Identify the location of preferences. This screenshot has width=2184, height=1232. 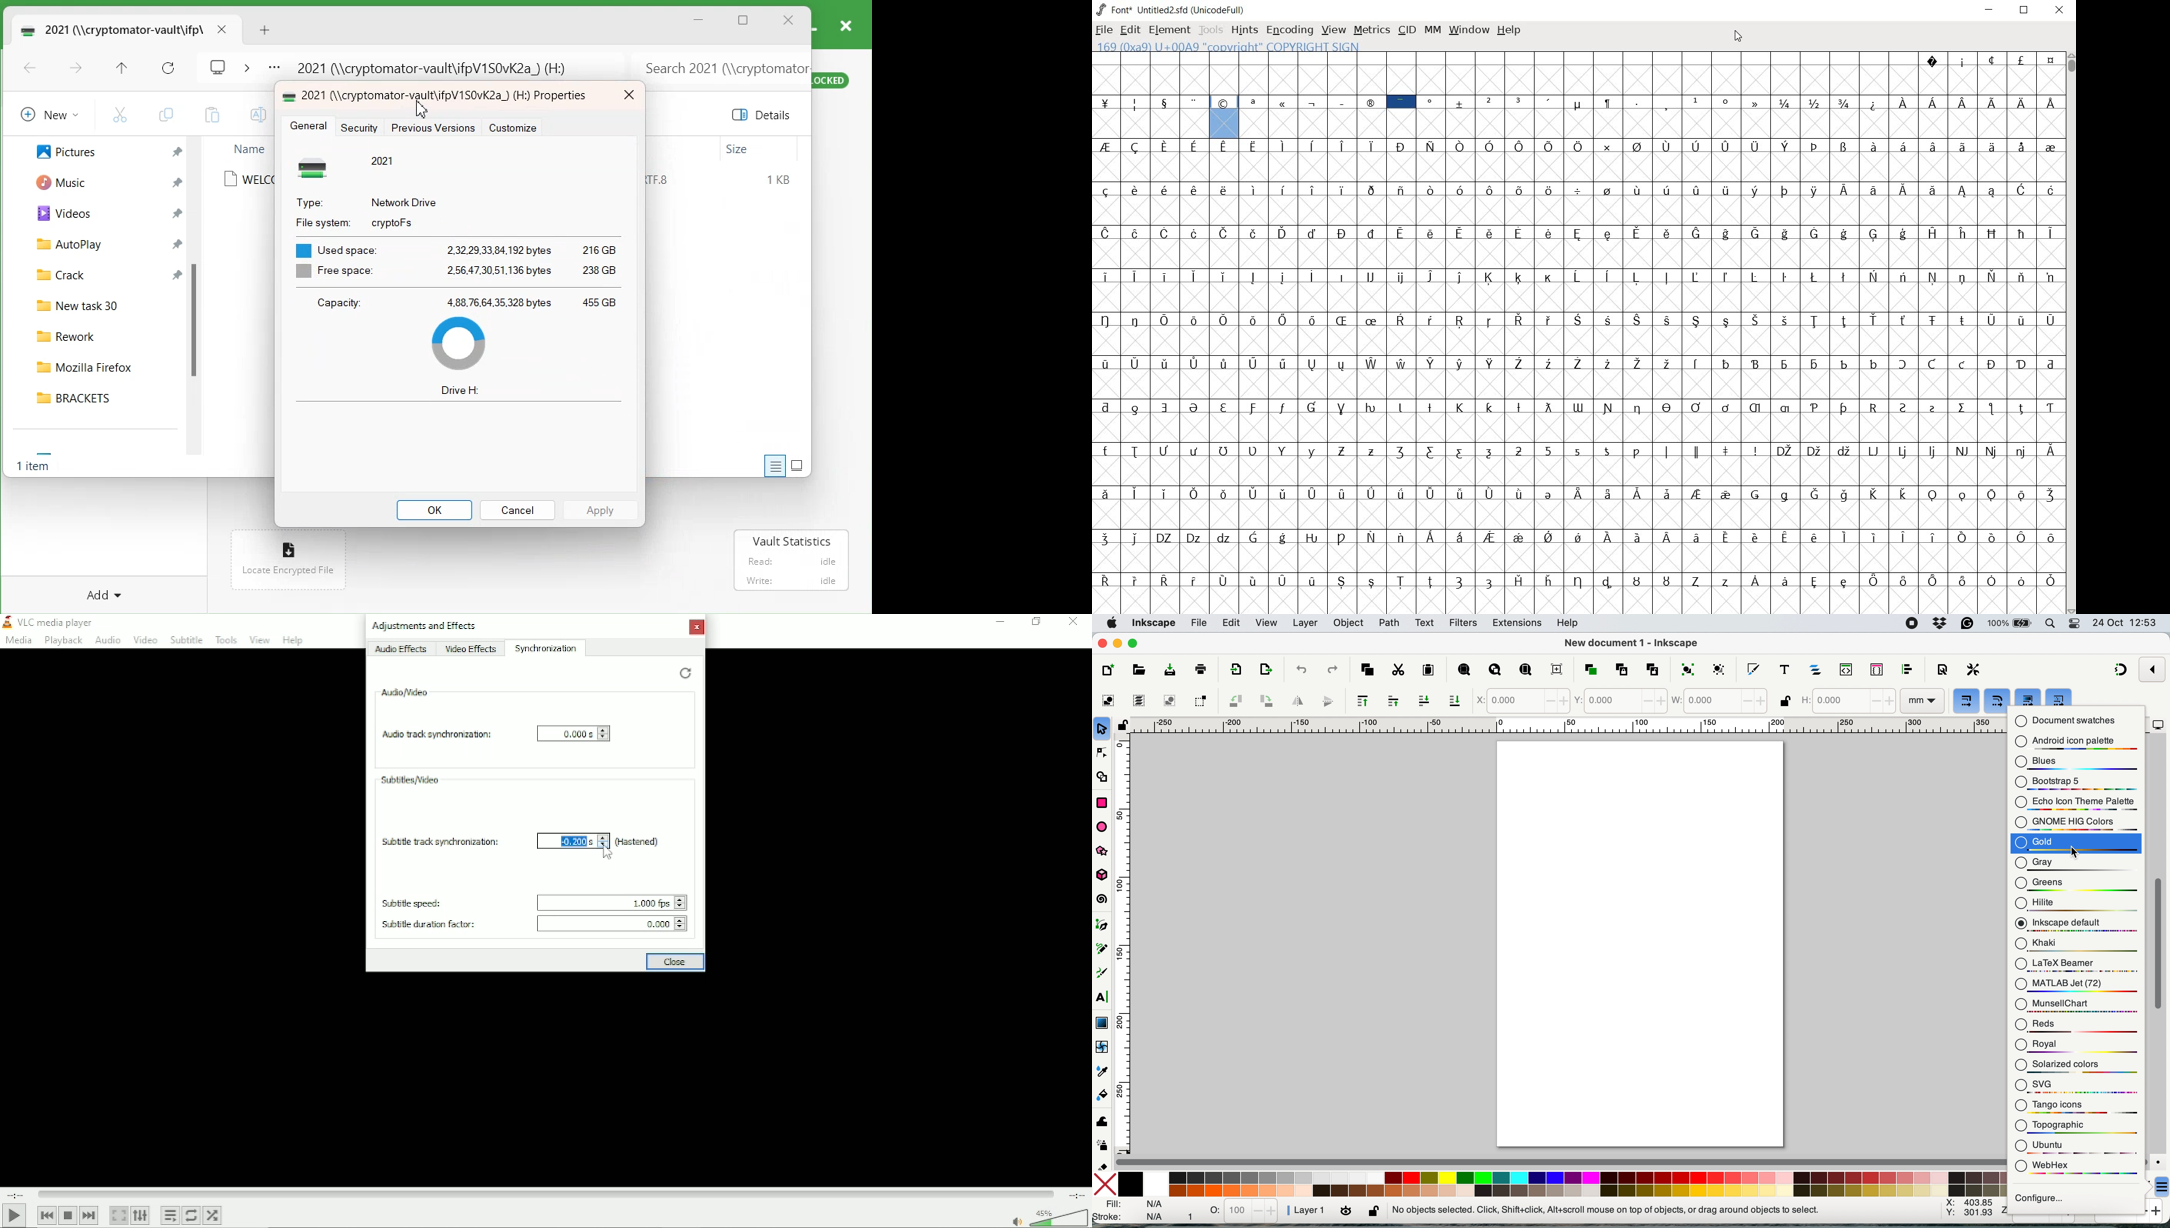
(1973, 669).